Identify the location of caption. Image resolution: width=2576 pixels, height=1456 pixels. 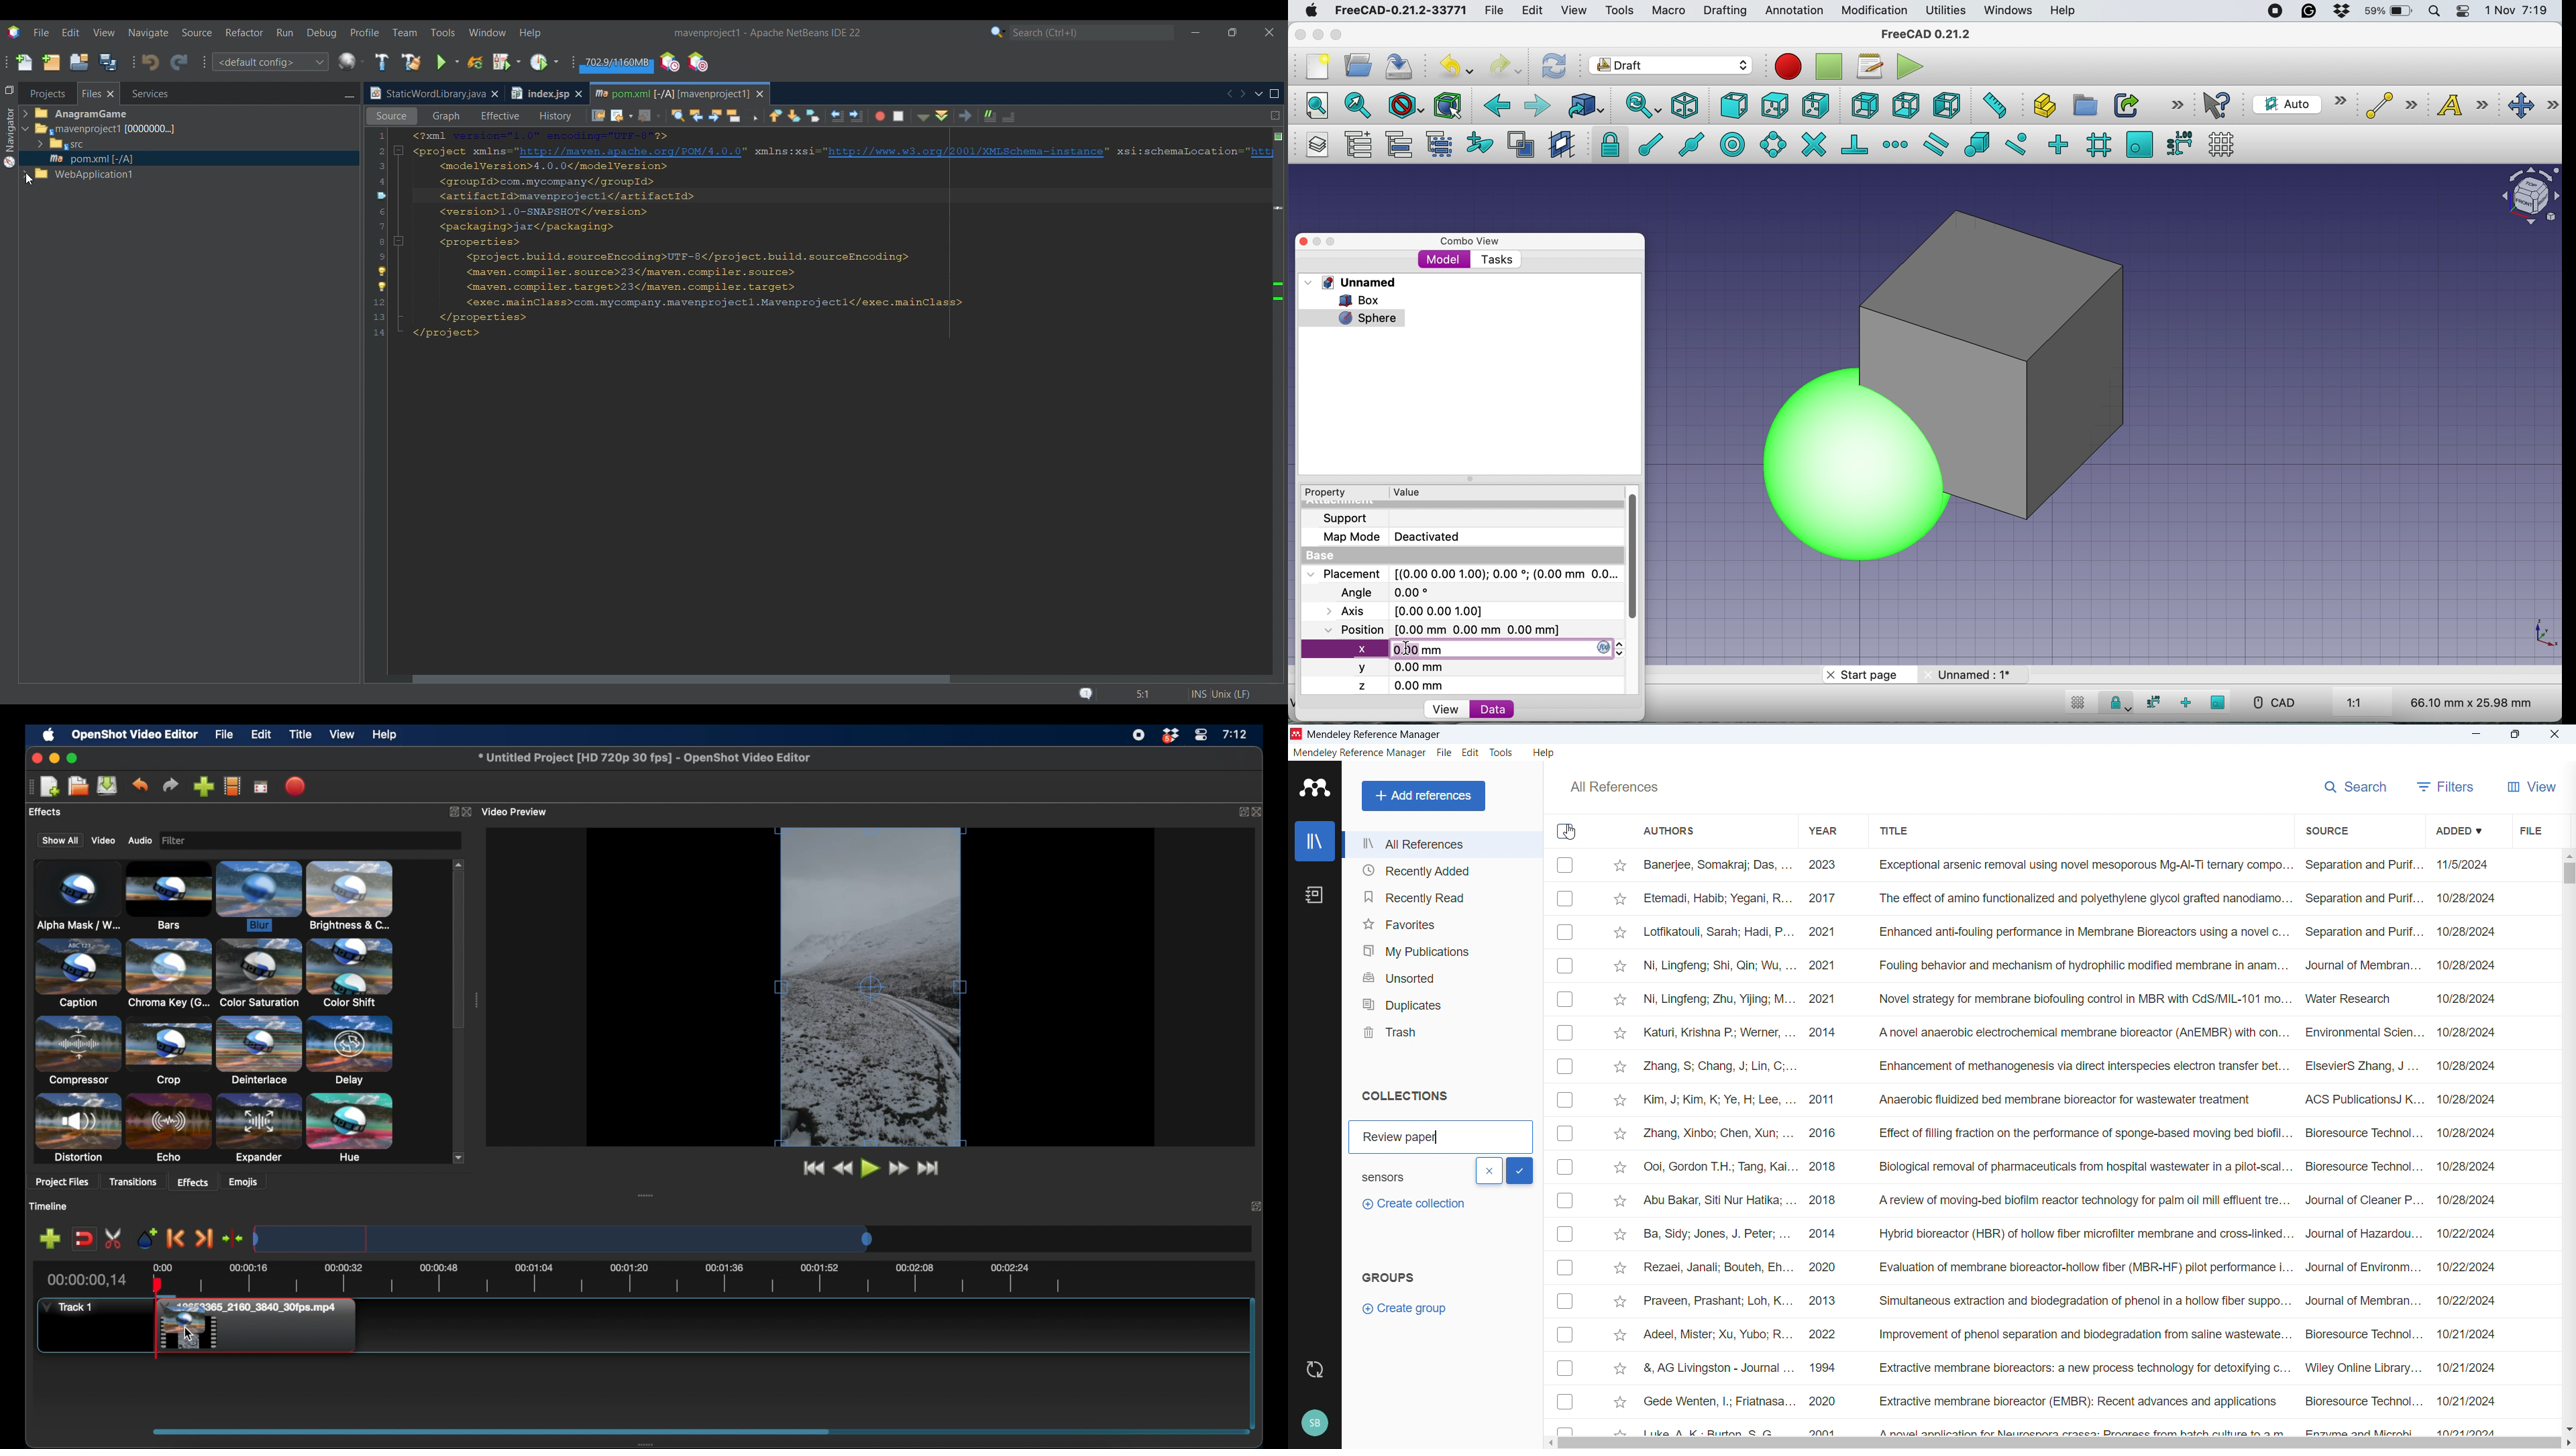
(77, 973).